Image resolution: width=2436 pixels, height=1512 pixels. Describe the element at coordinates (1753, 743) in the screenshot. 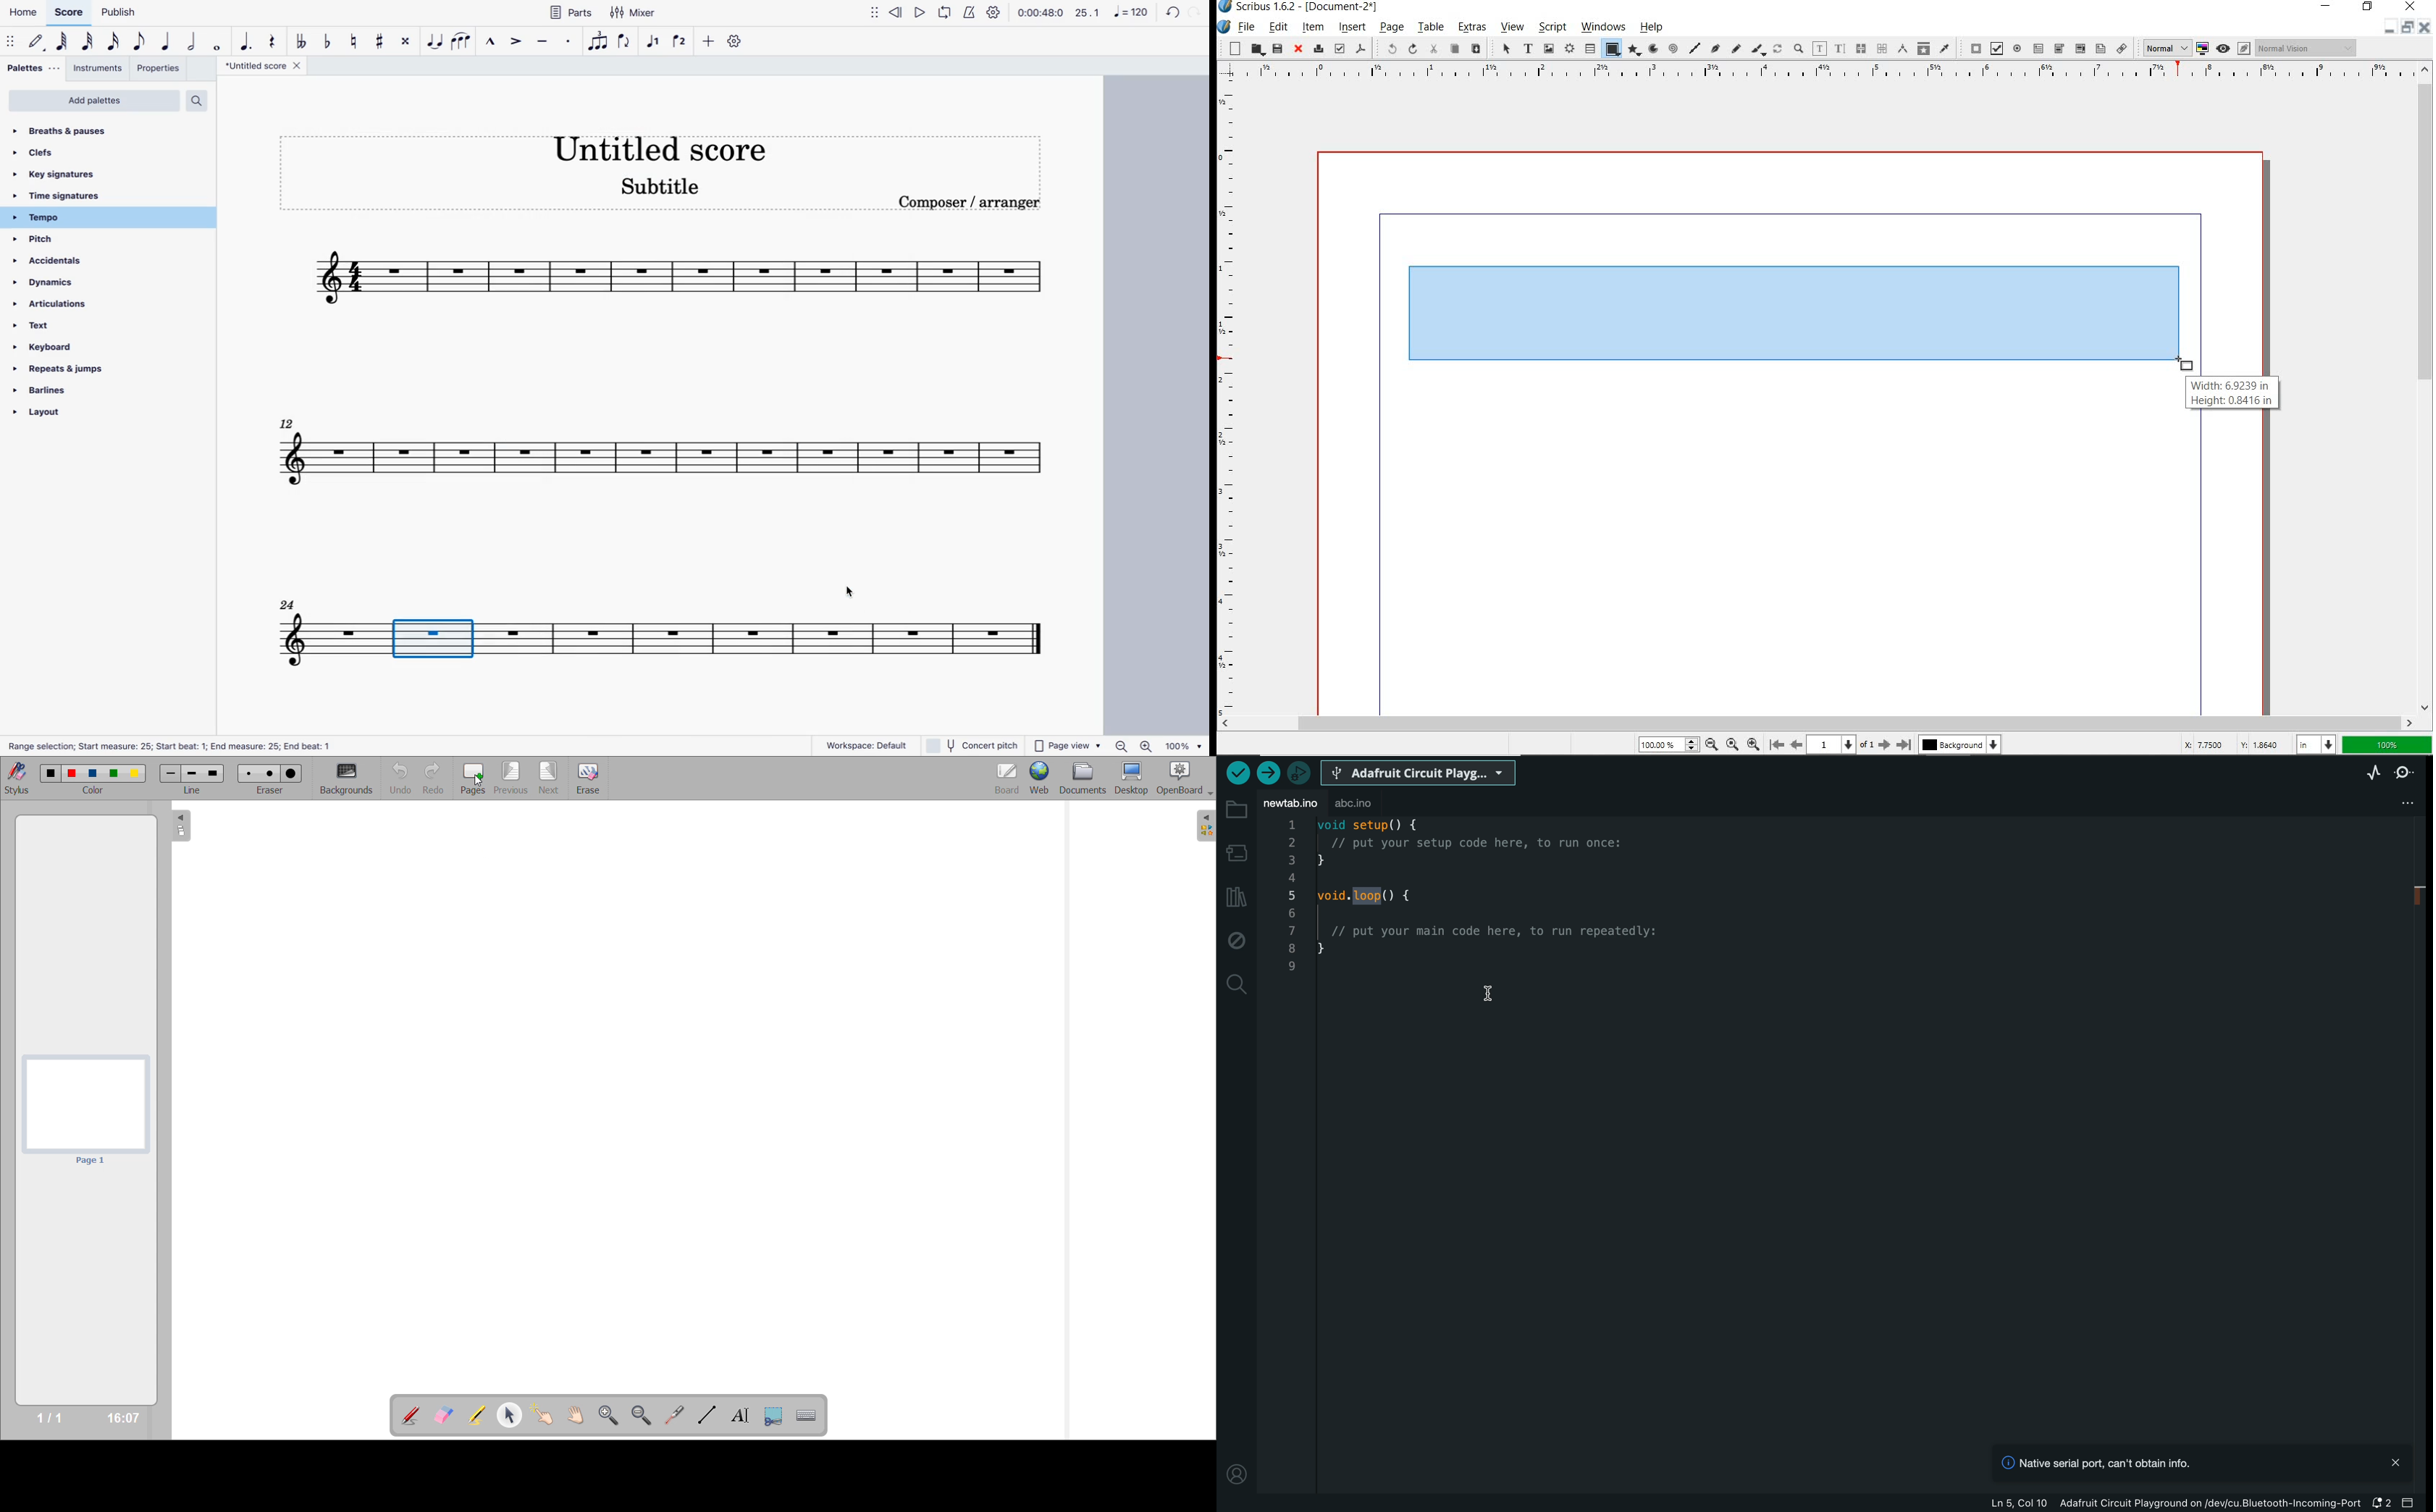

I see `zoom out` at that location.